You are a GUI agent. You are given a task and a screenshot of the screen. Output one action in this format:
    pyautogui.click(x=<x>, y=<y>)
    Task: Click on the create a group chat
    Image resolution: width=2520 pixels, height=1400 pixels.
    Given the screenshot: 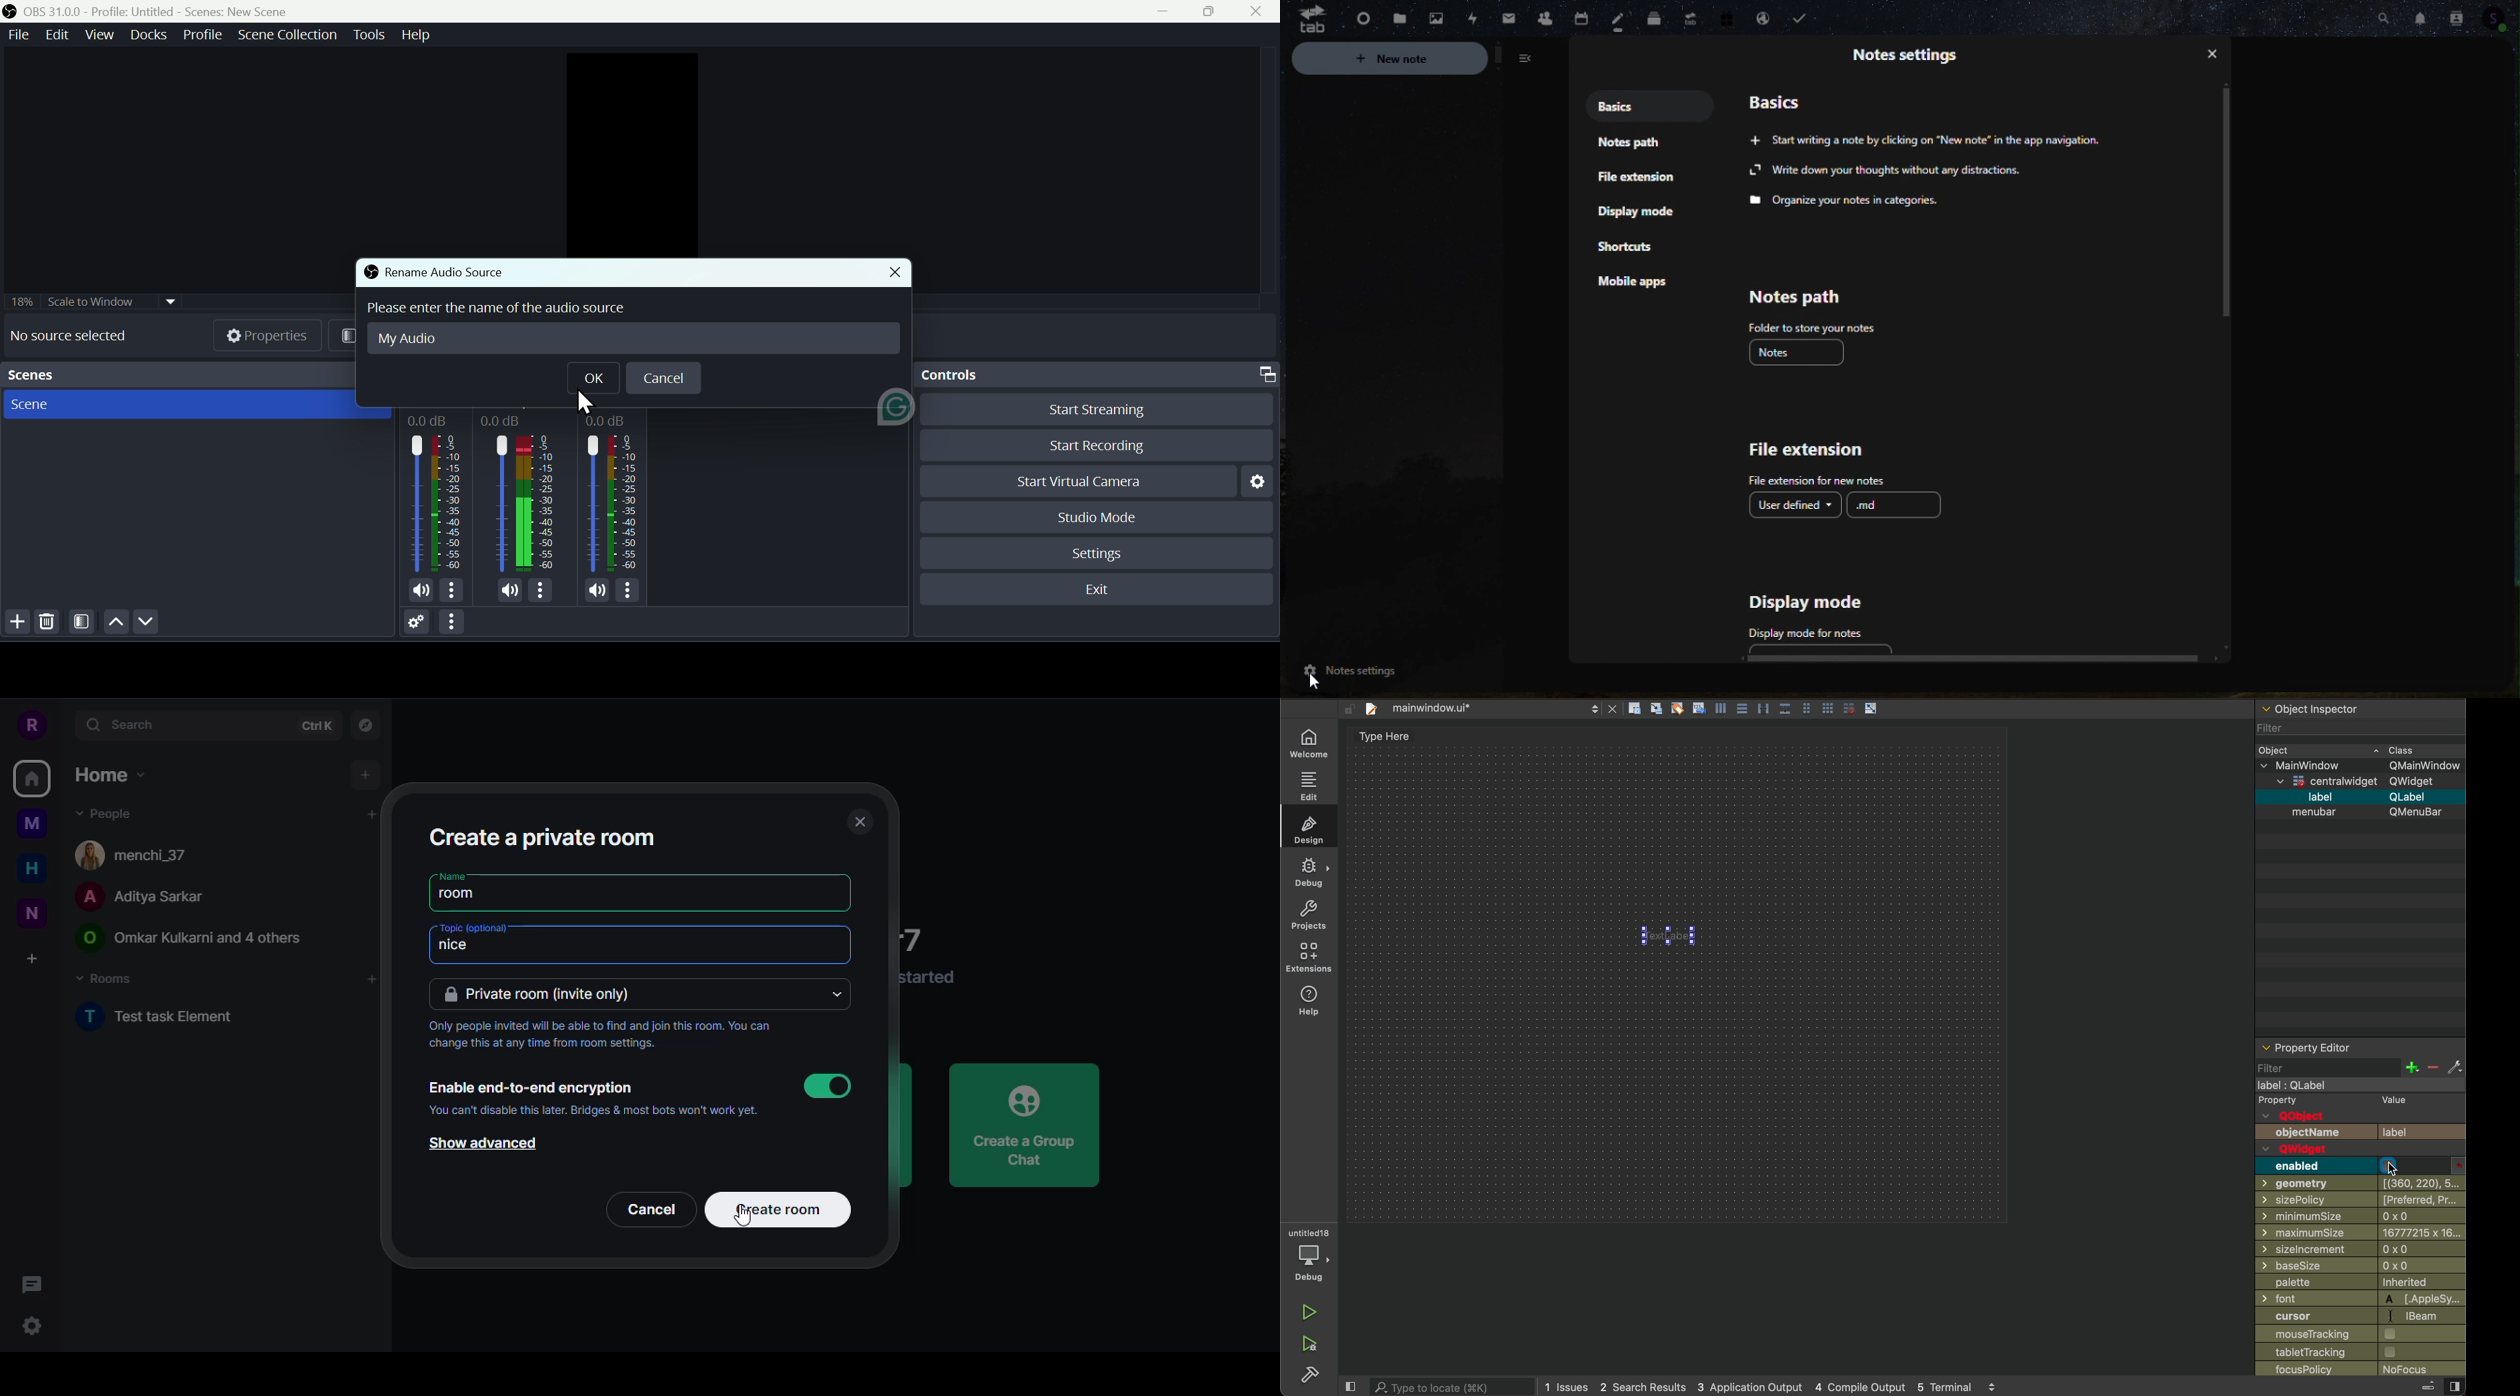 What is the action you would take?
    pyautogui.click(x=1025, y=1124)
    